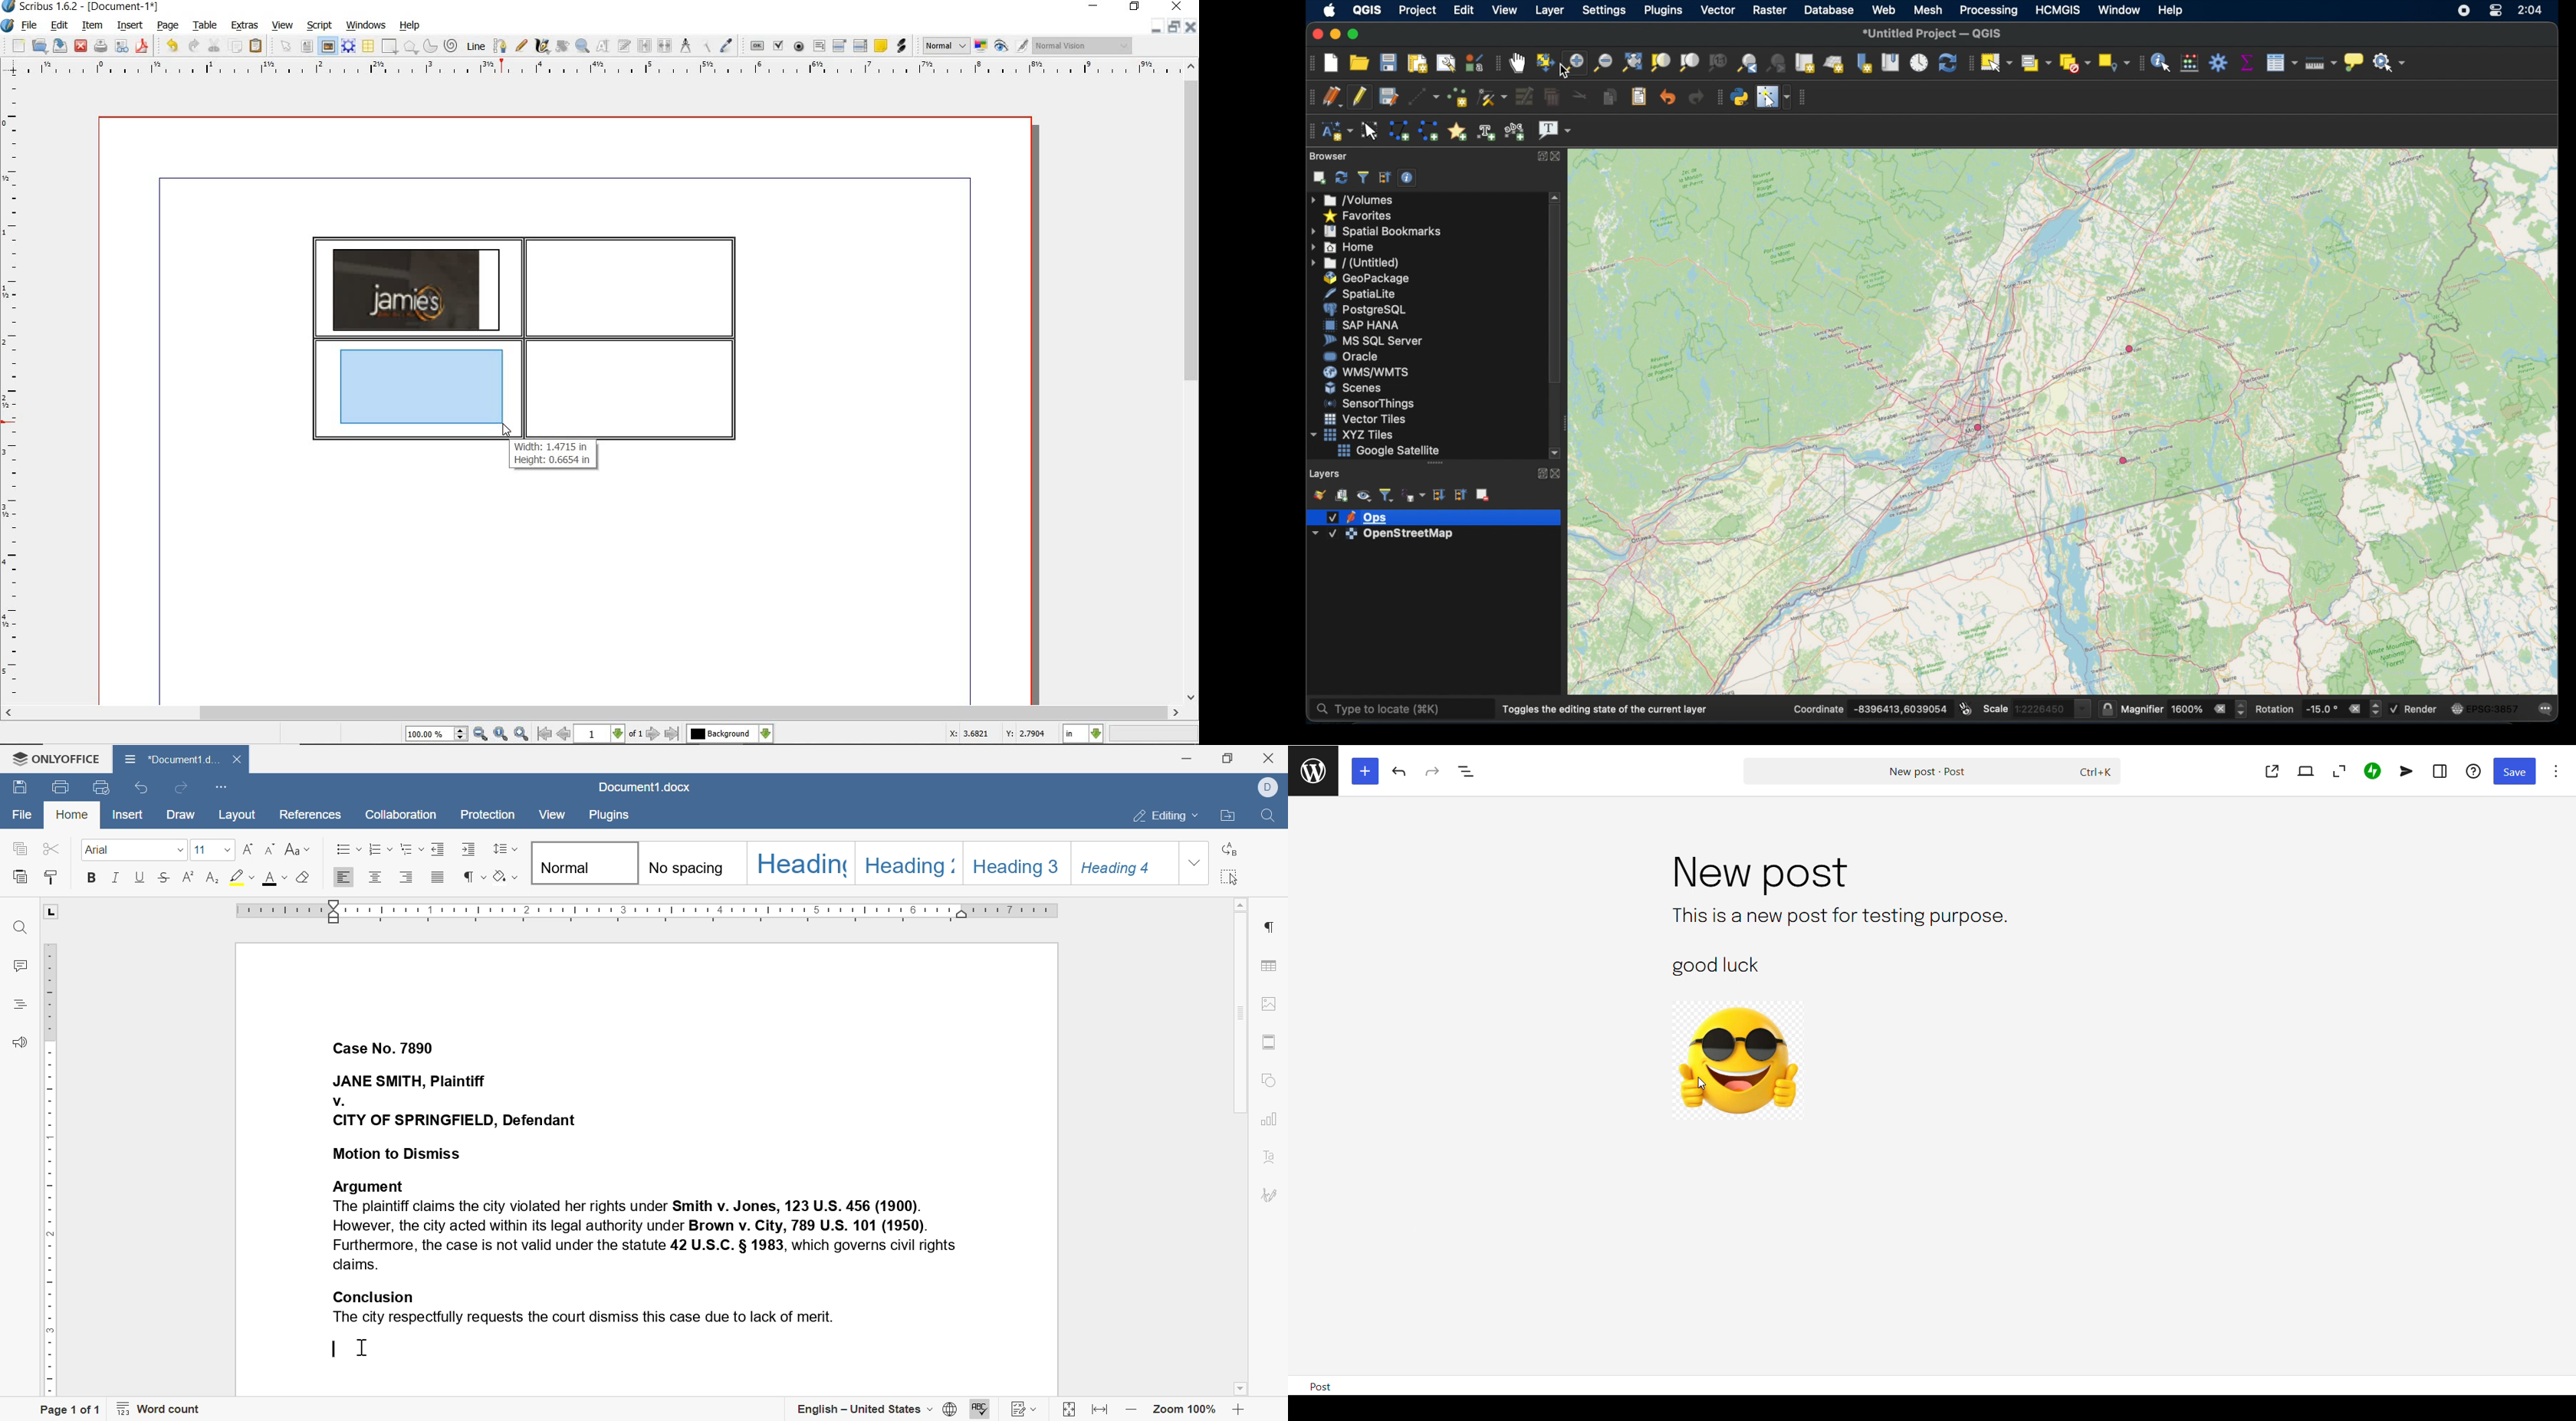 The width and height of the screenshot is (2576, 1428). Describe the element at coordinates (1330, 1385) in the screenshot. I see `post` at that location.